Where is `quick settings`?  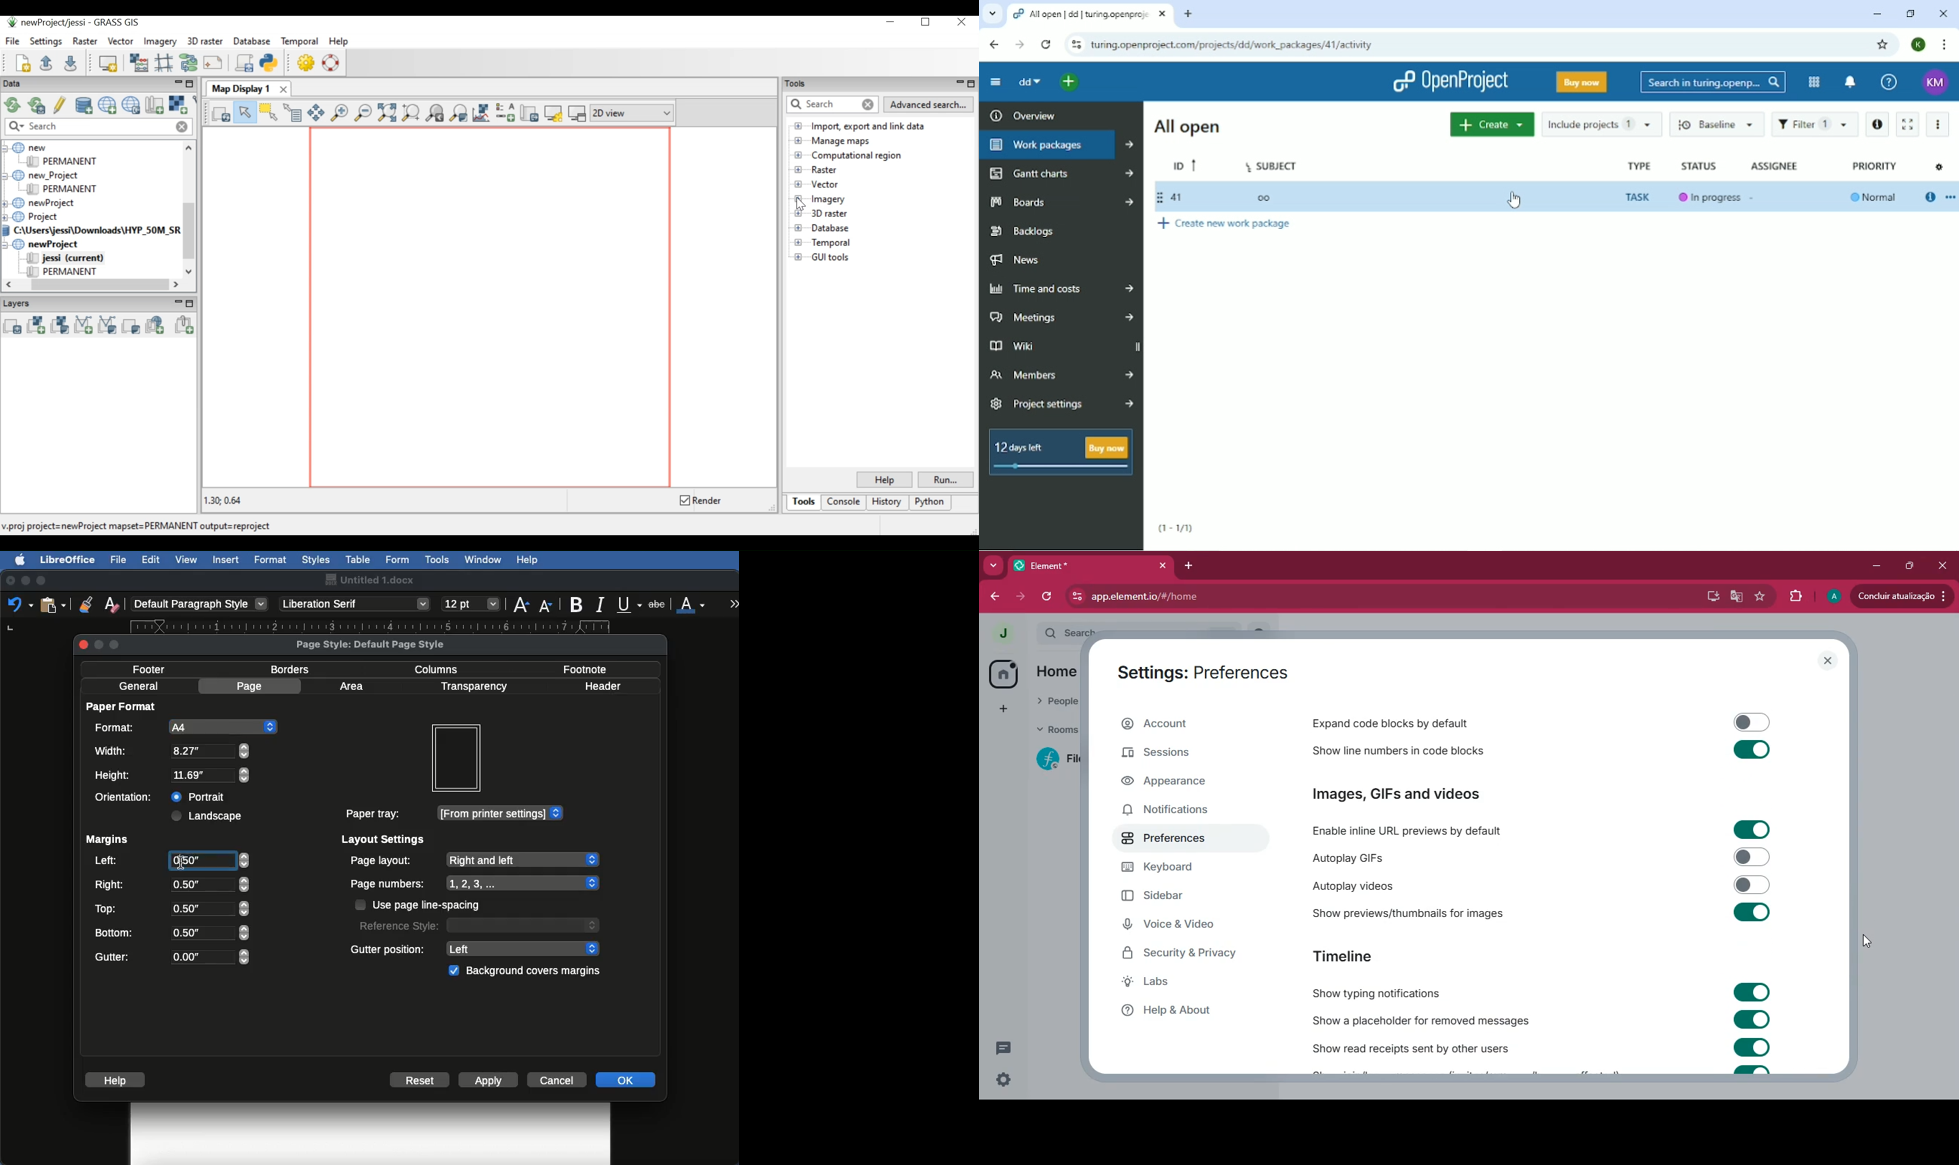 quick settings is located at coordinates (1003, 1080).